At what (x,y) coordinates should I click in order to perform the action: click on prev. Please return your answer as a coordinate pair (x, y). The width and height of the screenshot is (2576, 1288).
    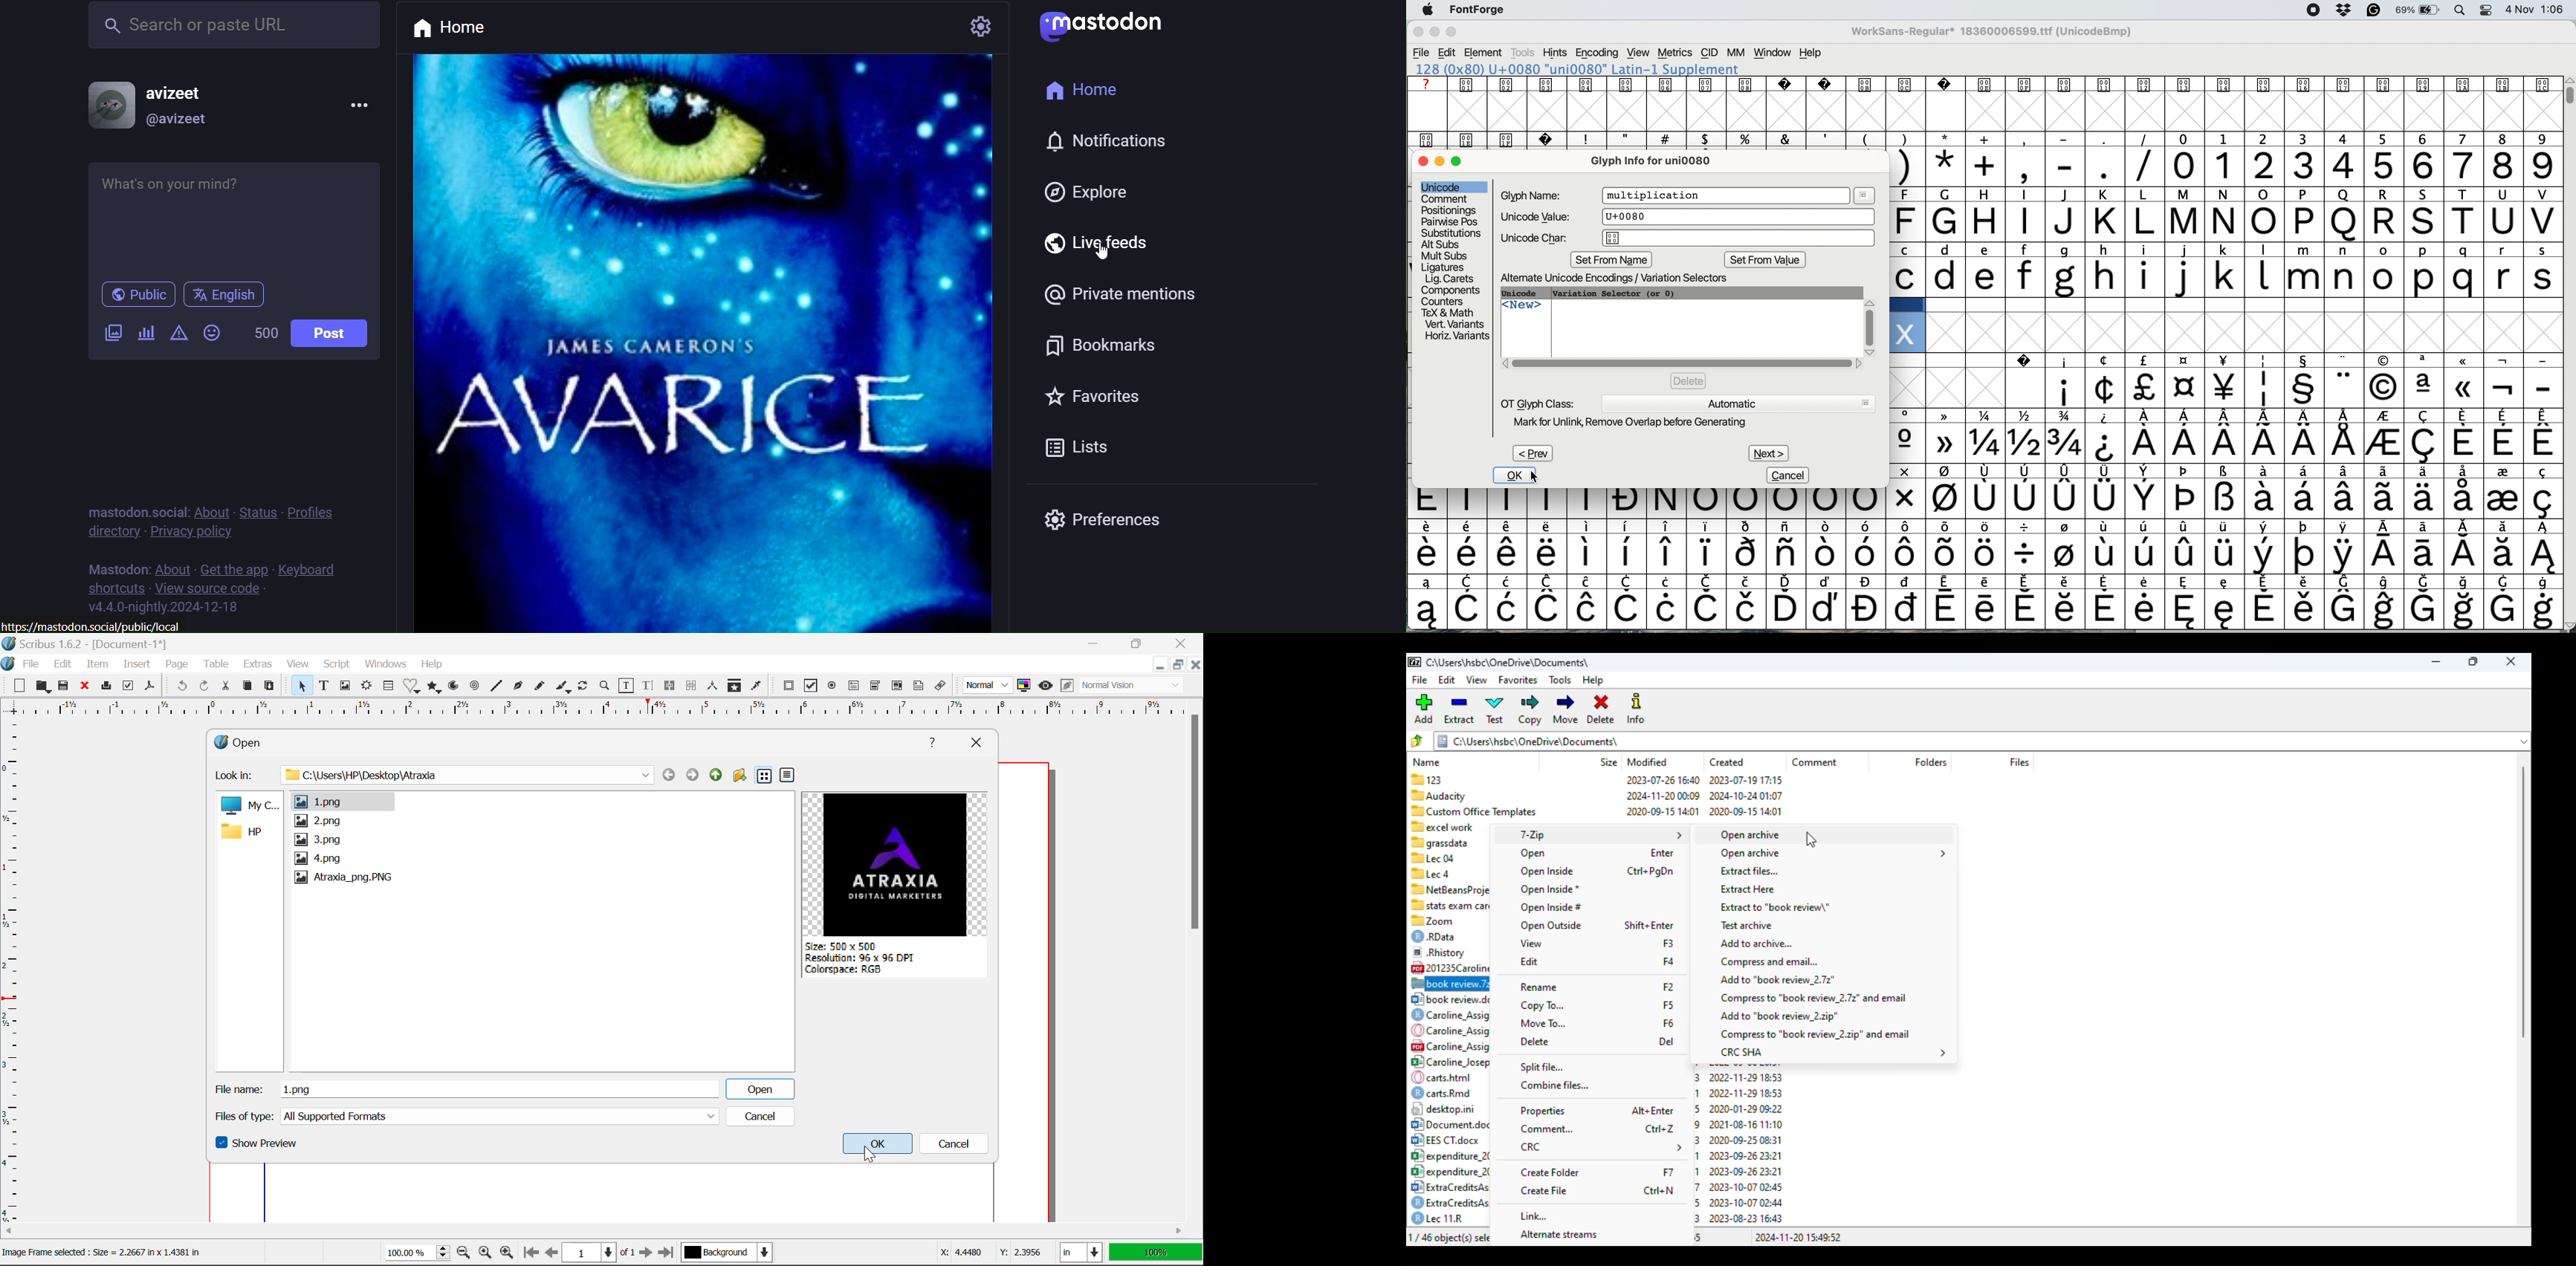
    Looking at the image, I should click on (1532, 453).